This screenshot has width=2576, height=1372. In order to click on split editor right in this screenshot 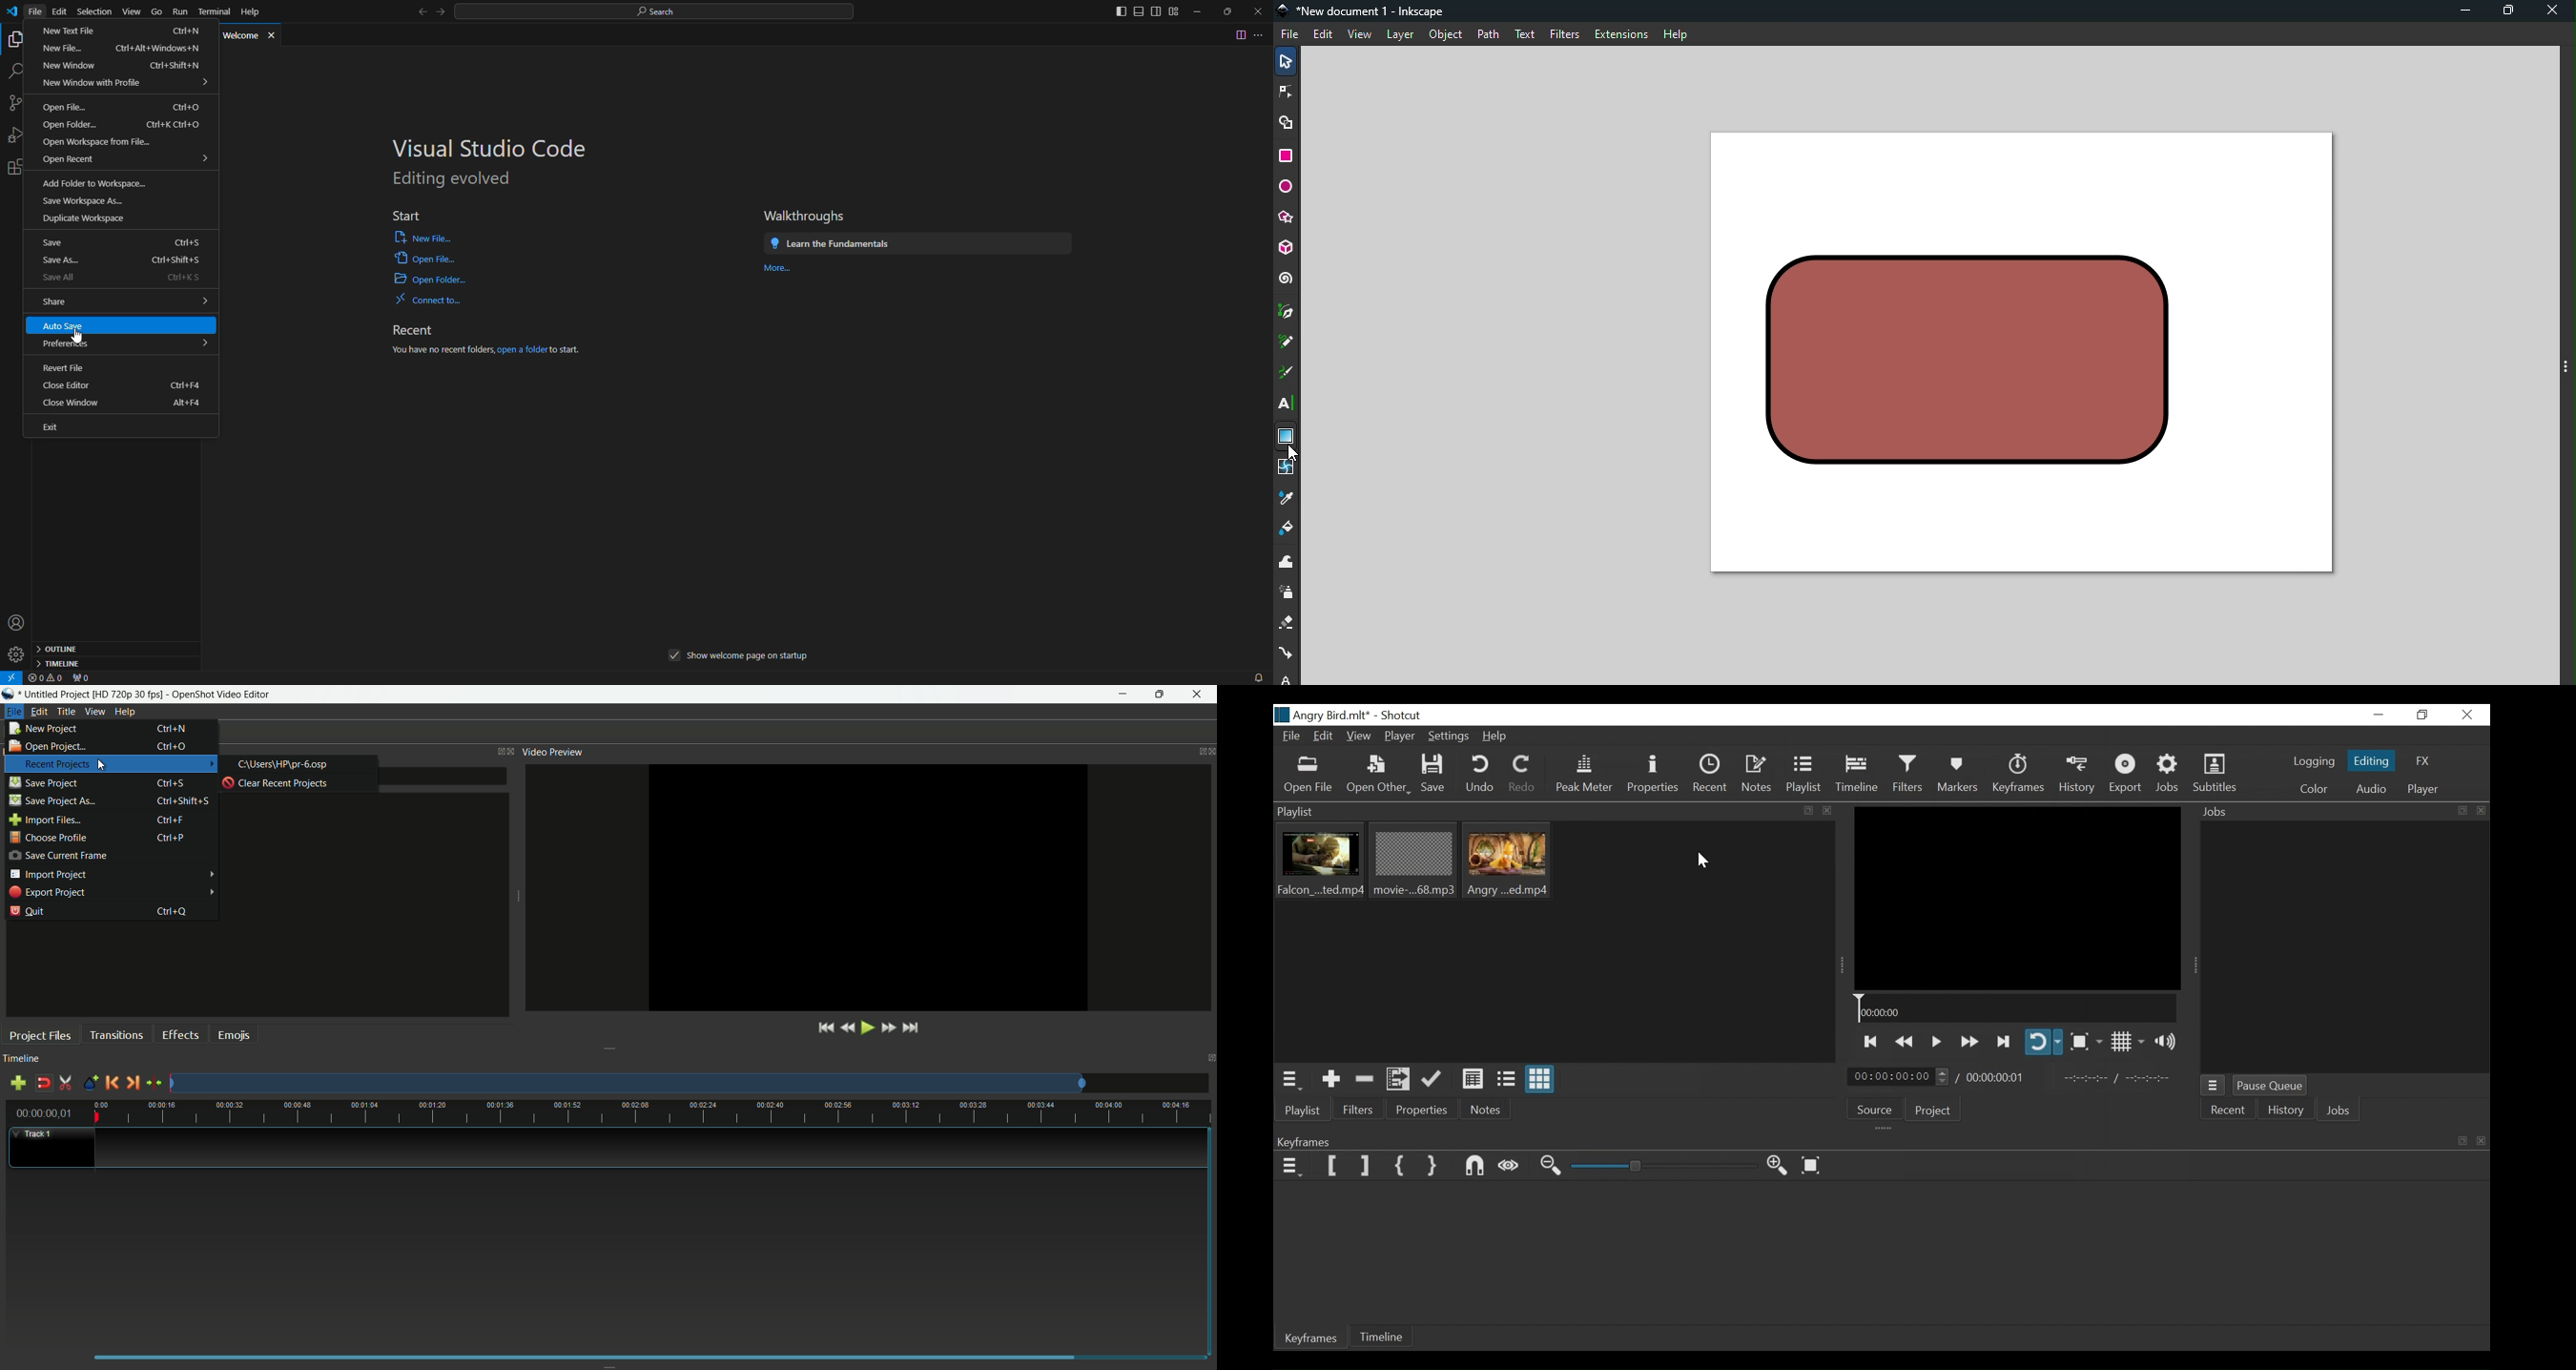, I will do `click(1239, 35)`.